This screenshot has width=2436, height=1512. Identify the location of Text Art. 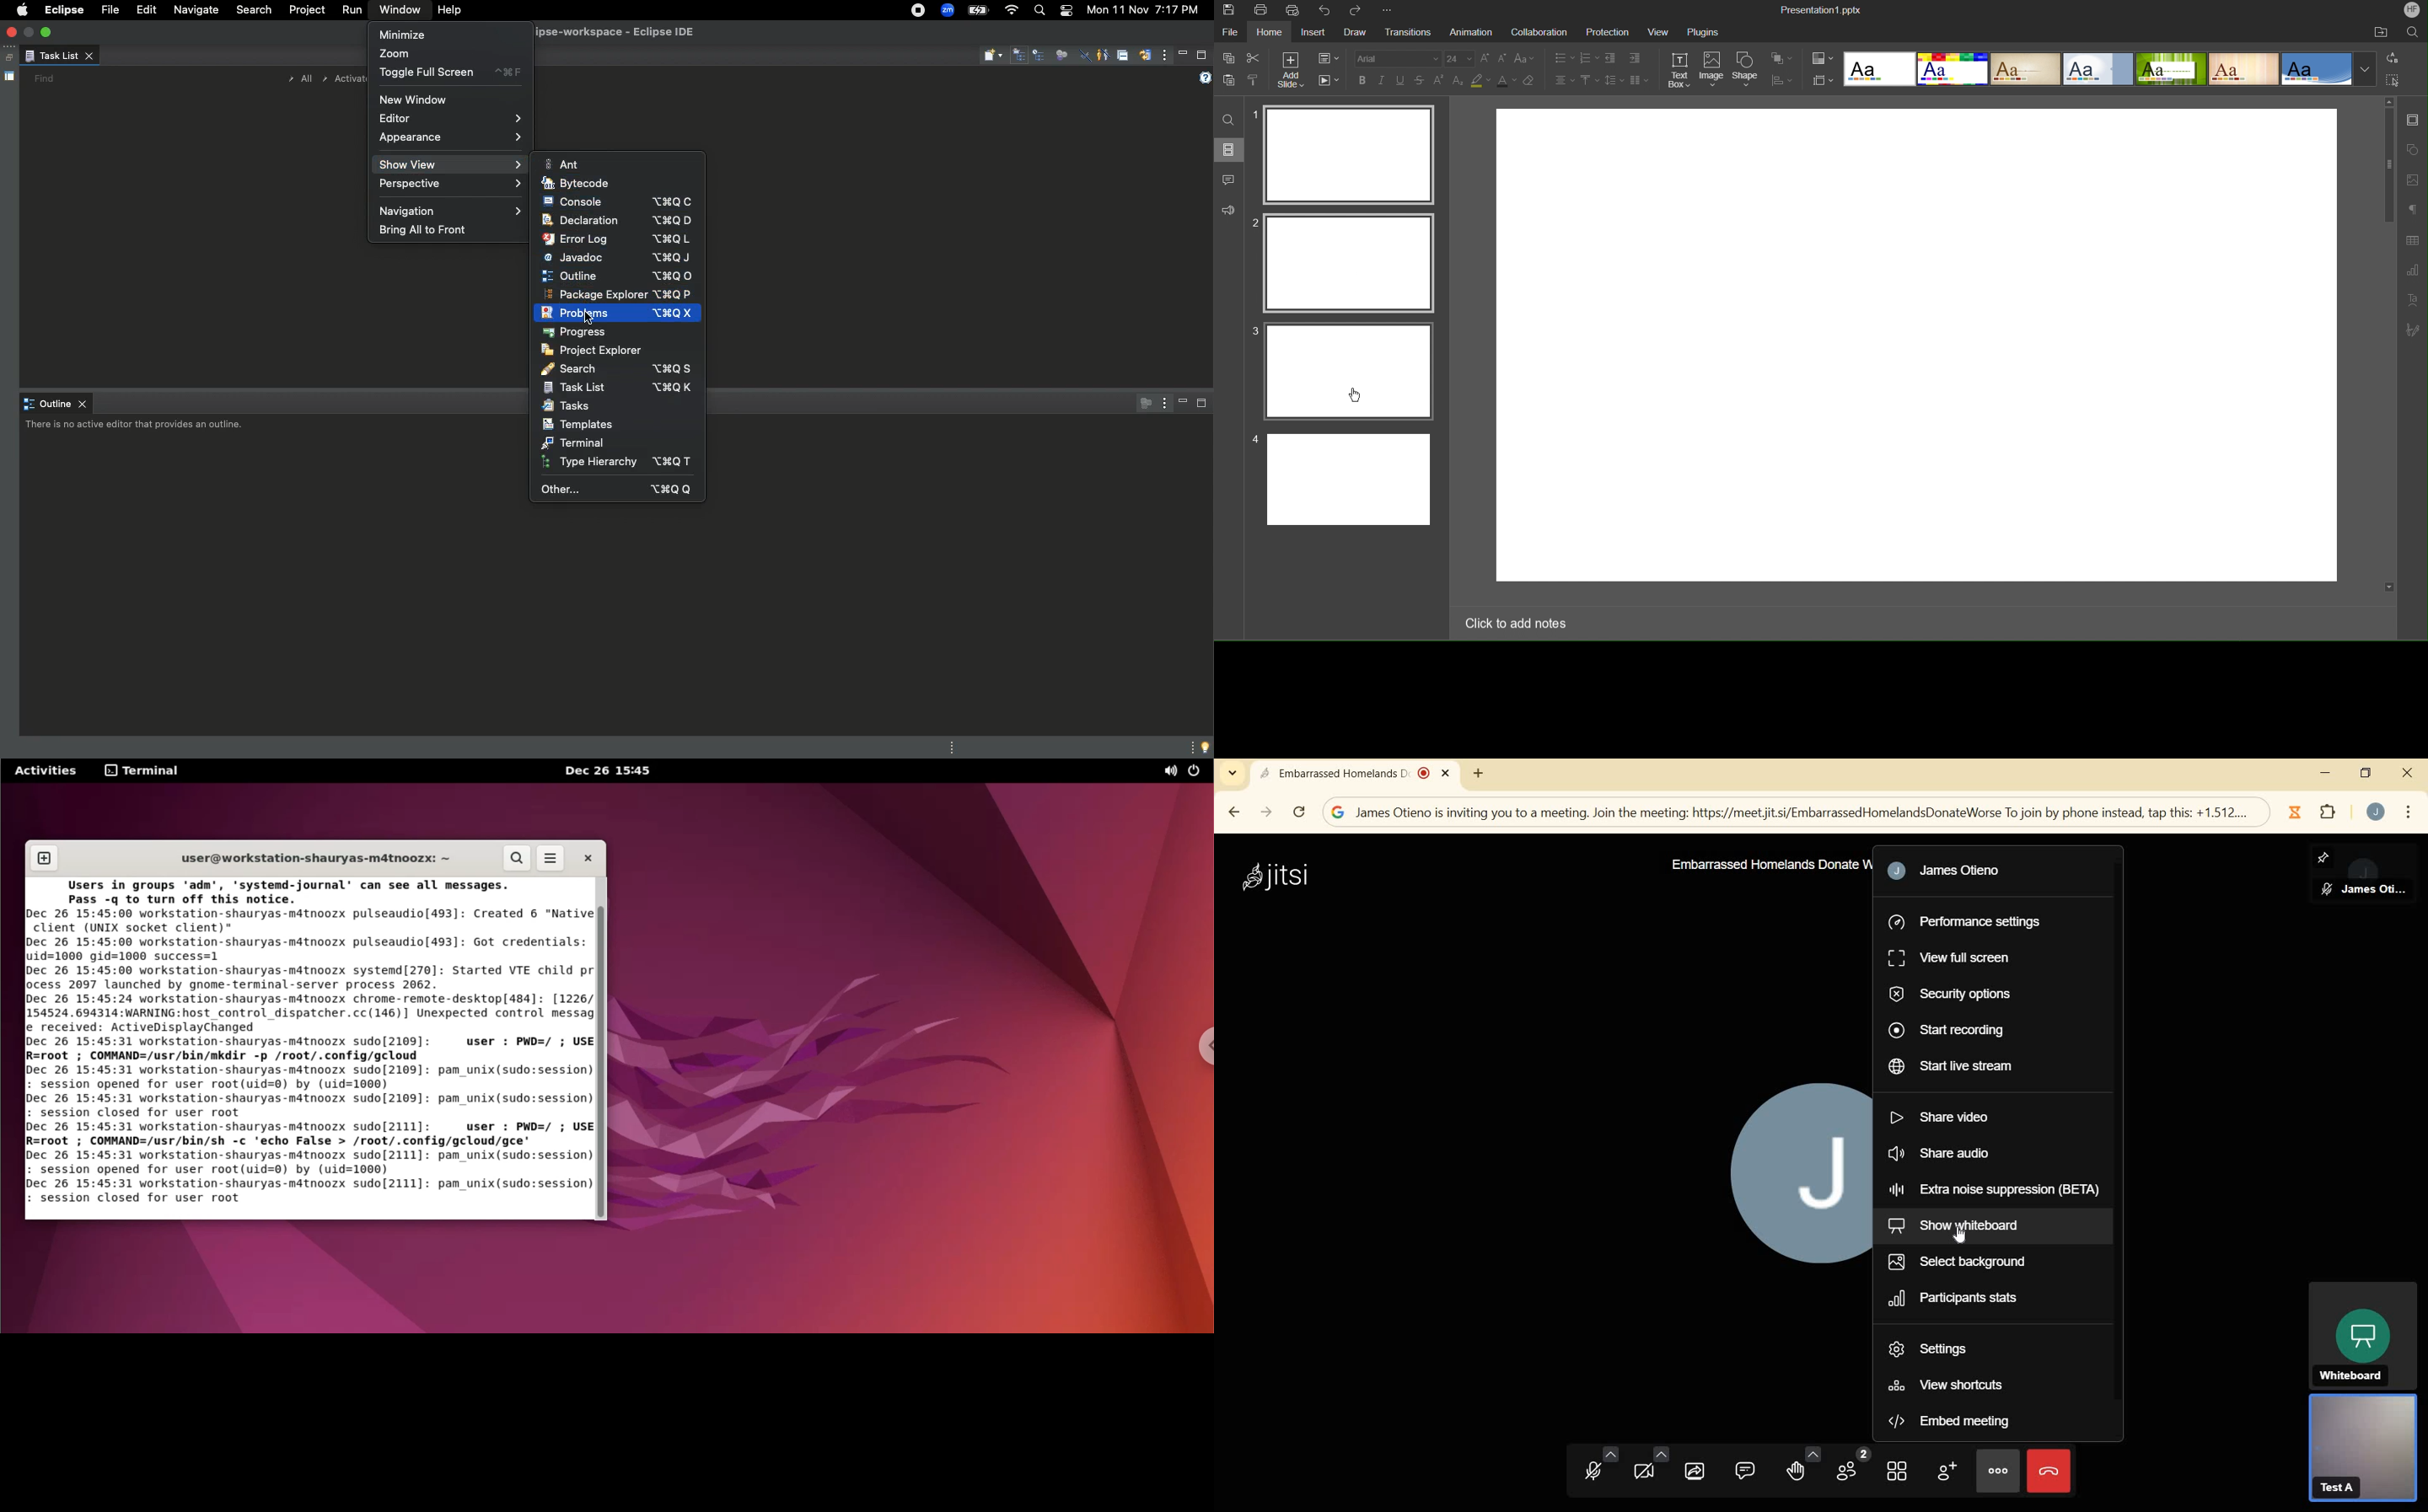
(2412, 300).